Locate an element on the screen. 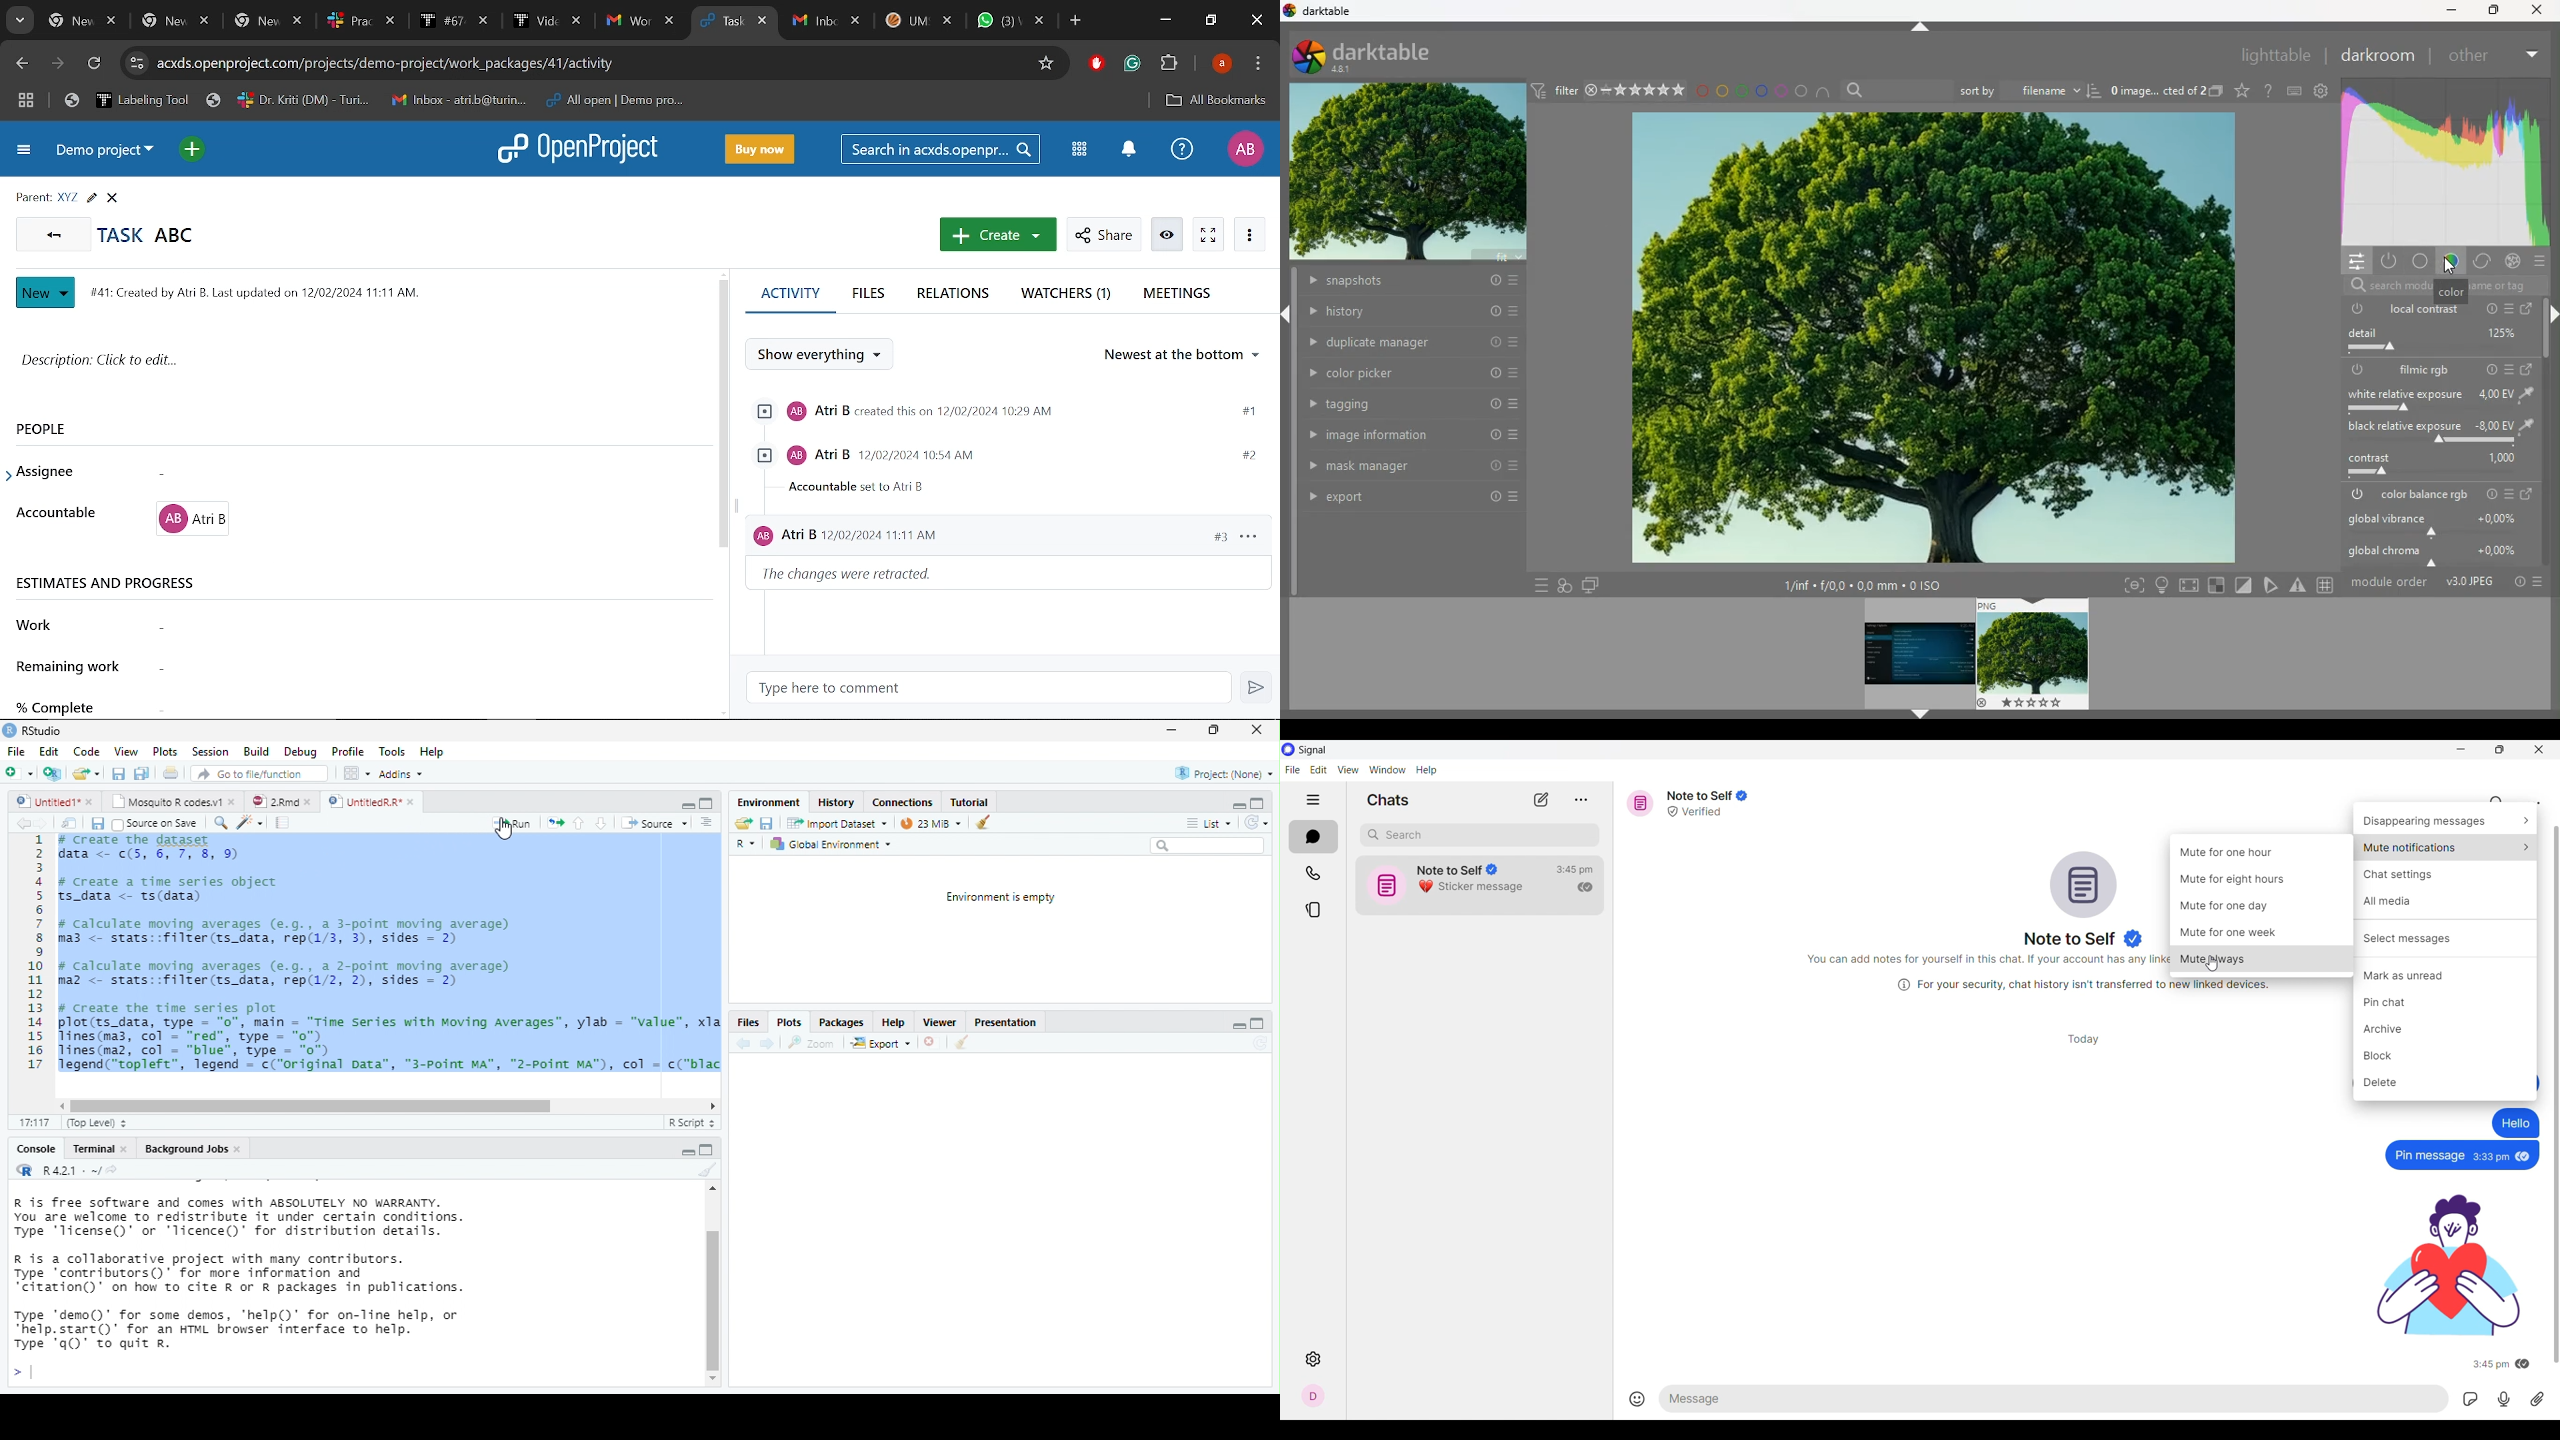 The image size is (2576, 1456). Watchers is located at coordinates (1068, 295).